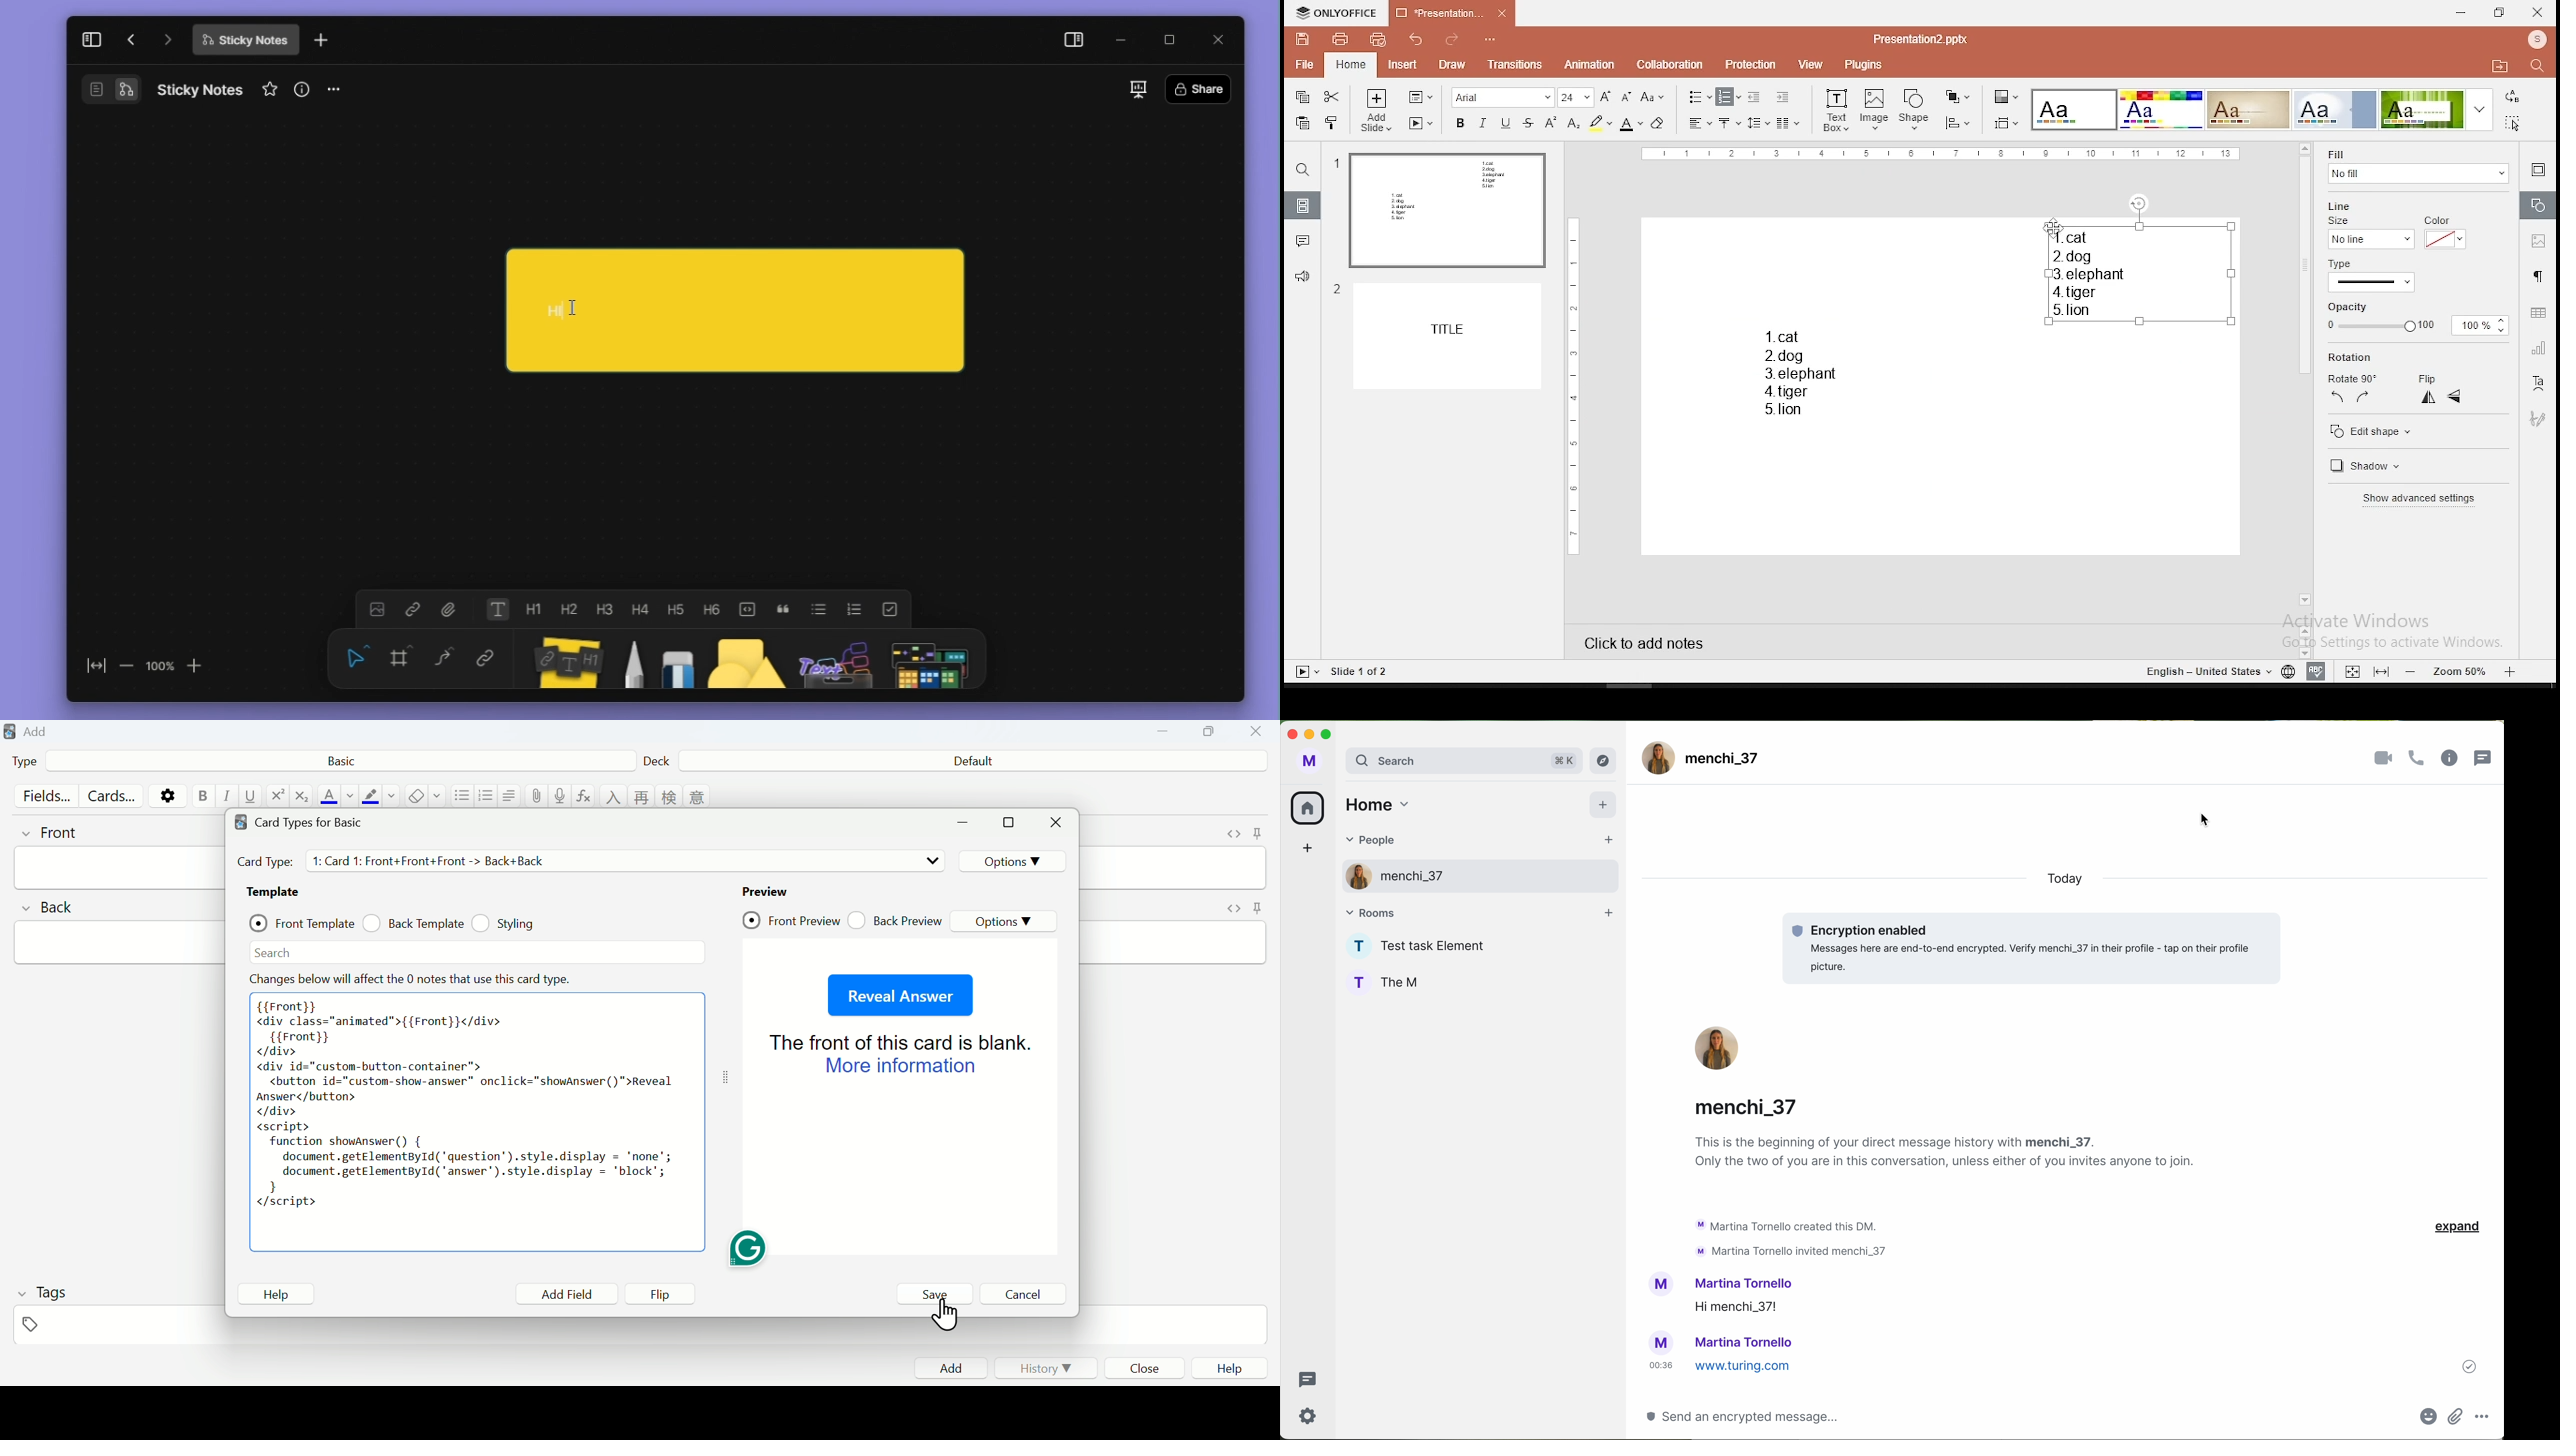  Describe the element at coordinates (1729, 97) in the screenshot. I see `numbering` at that location.